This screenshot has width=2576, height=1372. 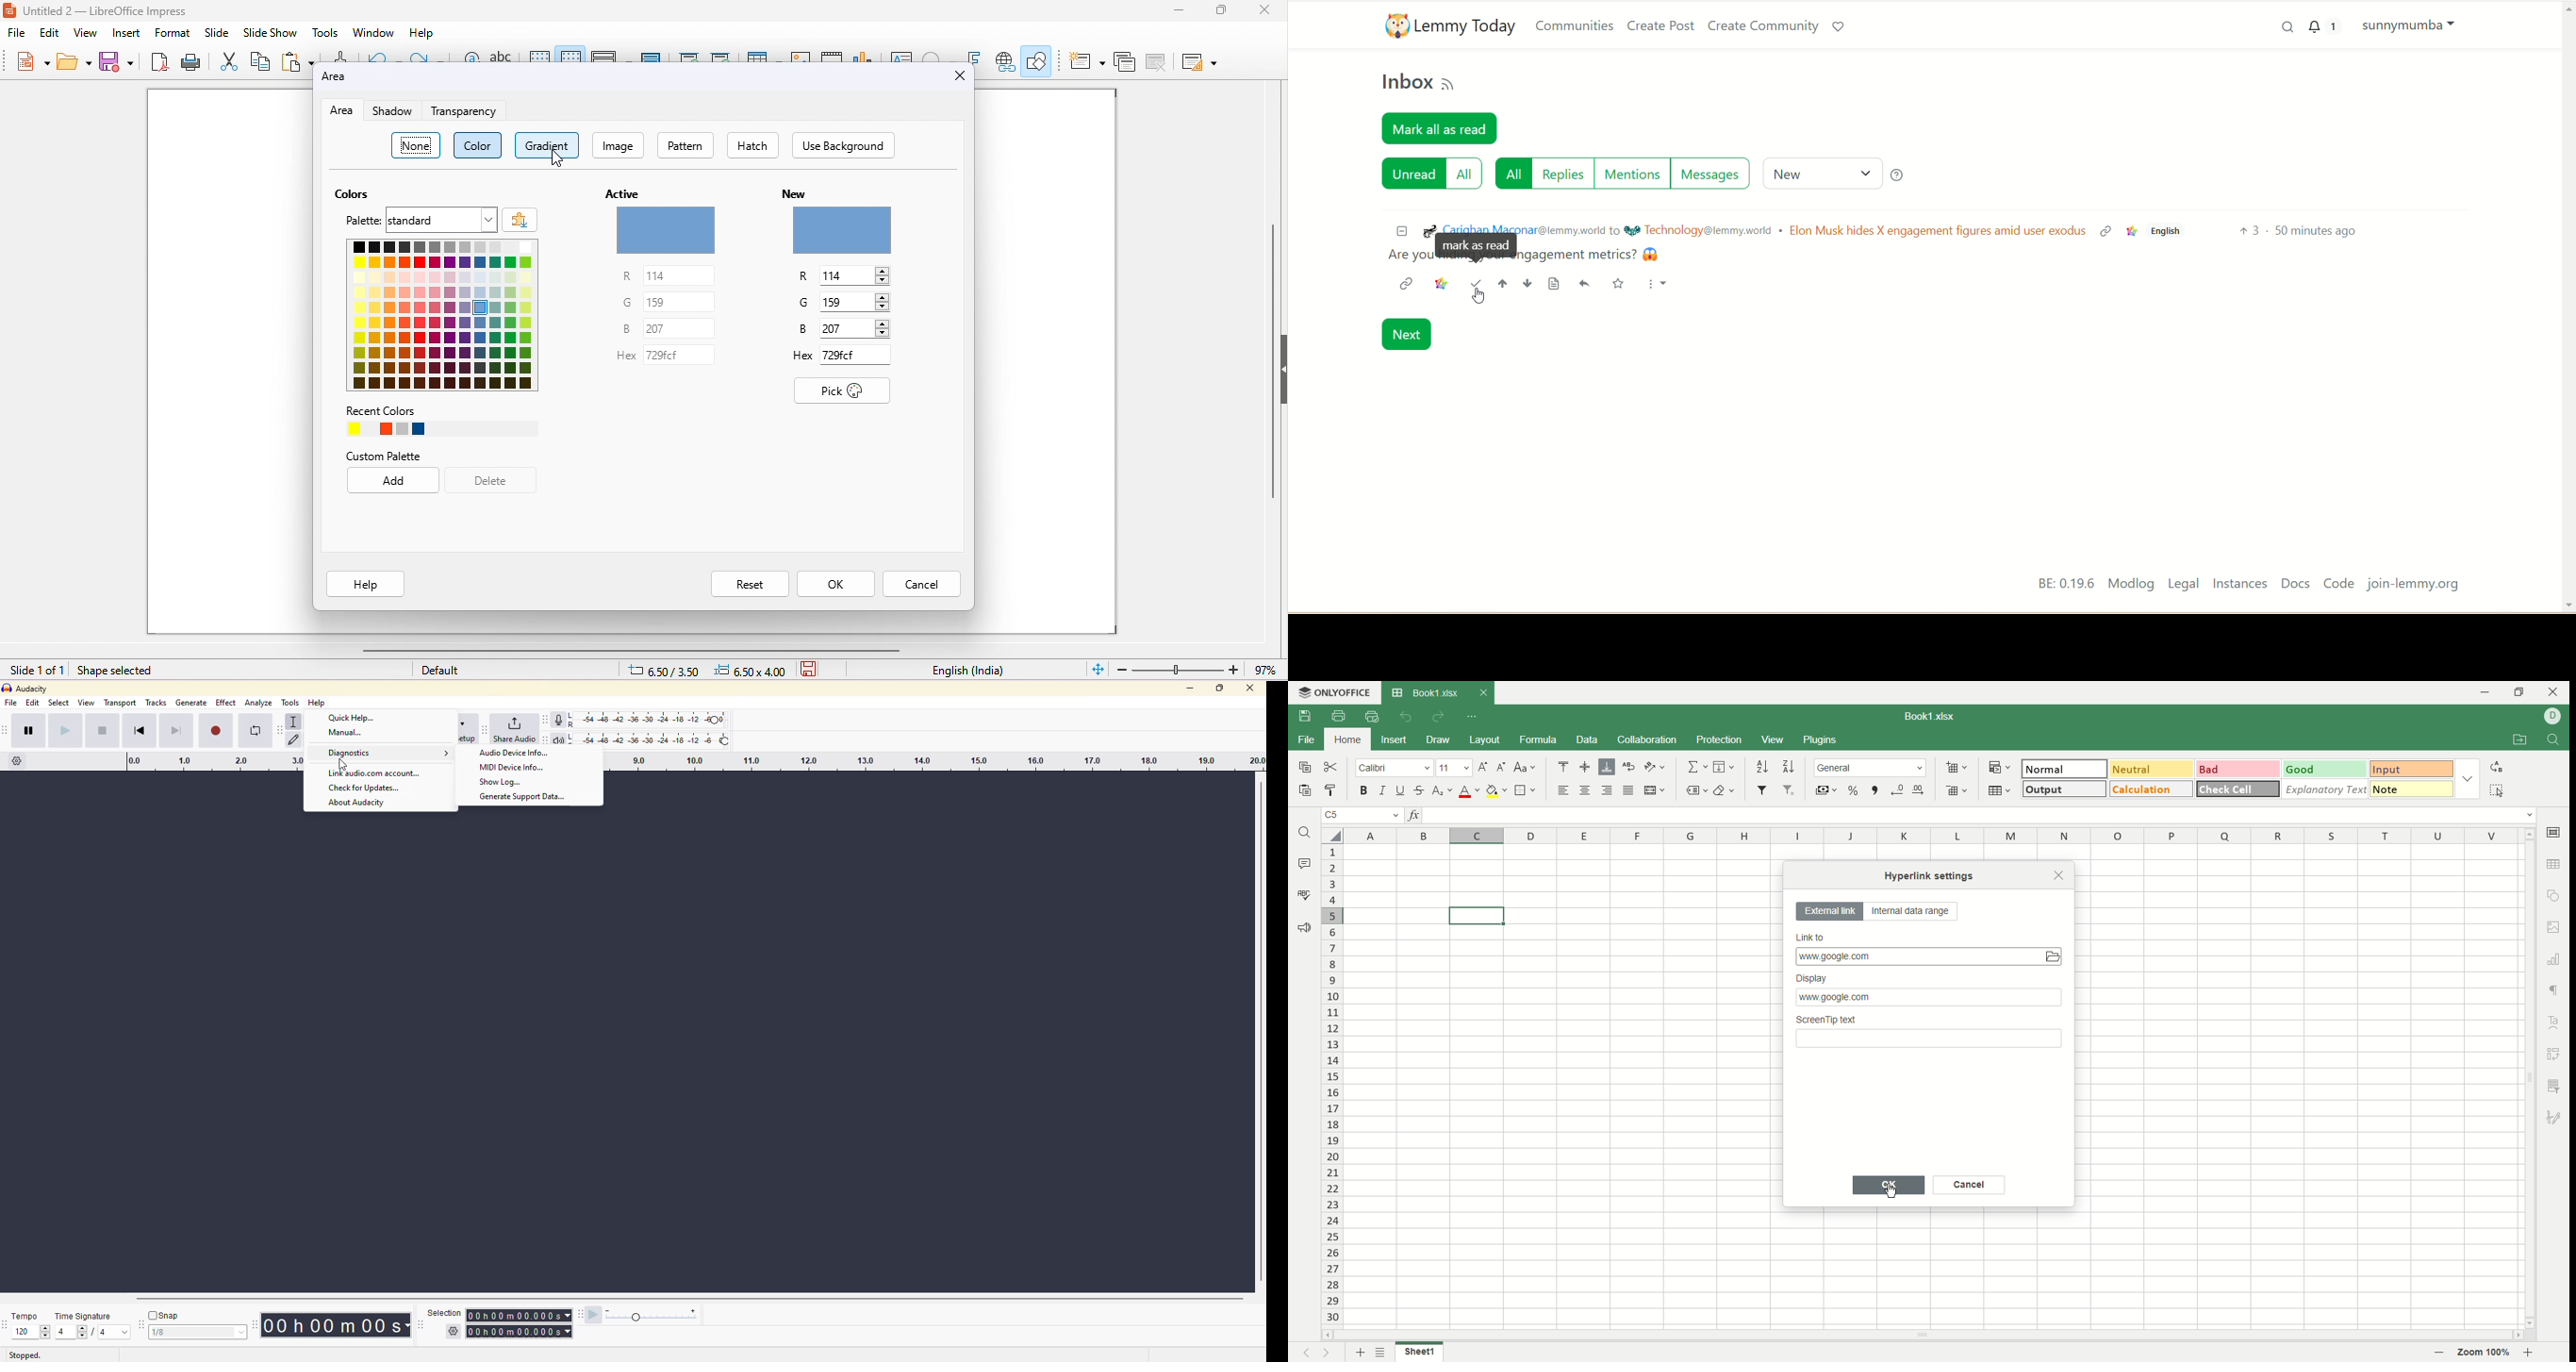 I want to click on master slide, so click(x=652, y=55).